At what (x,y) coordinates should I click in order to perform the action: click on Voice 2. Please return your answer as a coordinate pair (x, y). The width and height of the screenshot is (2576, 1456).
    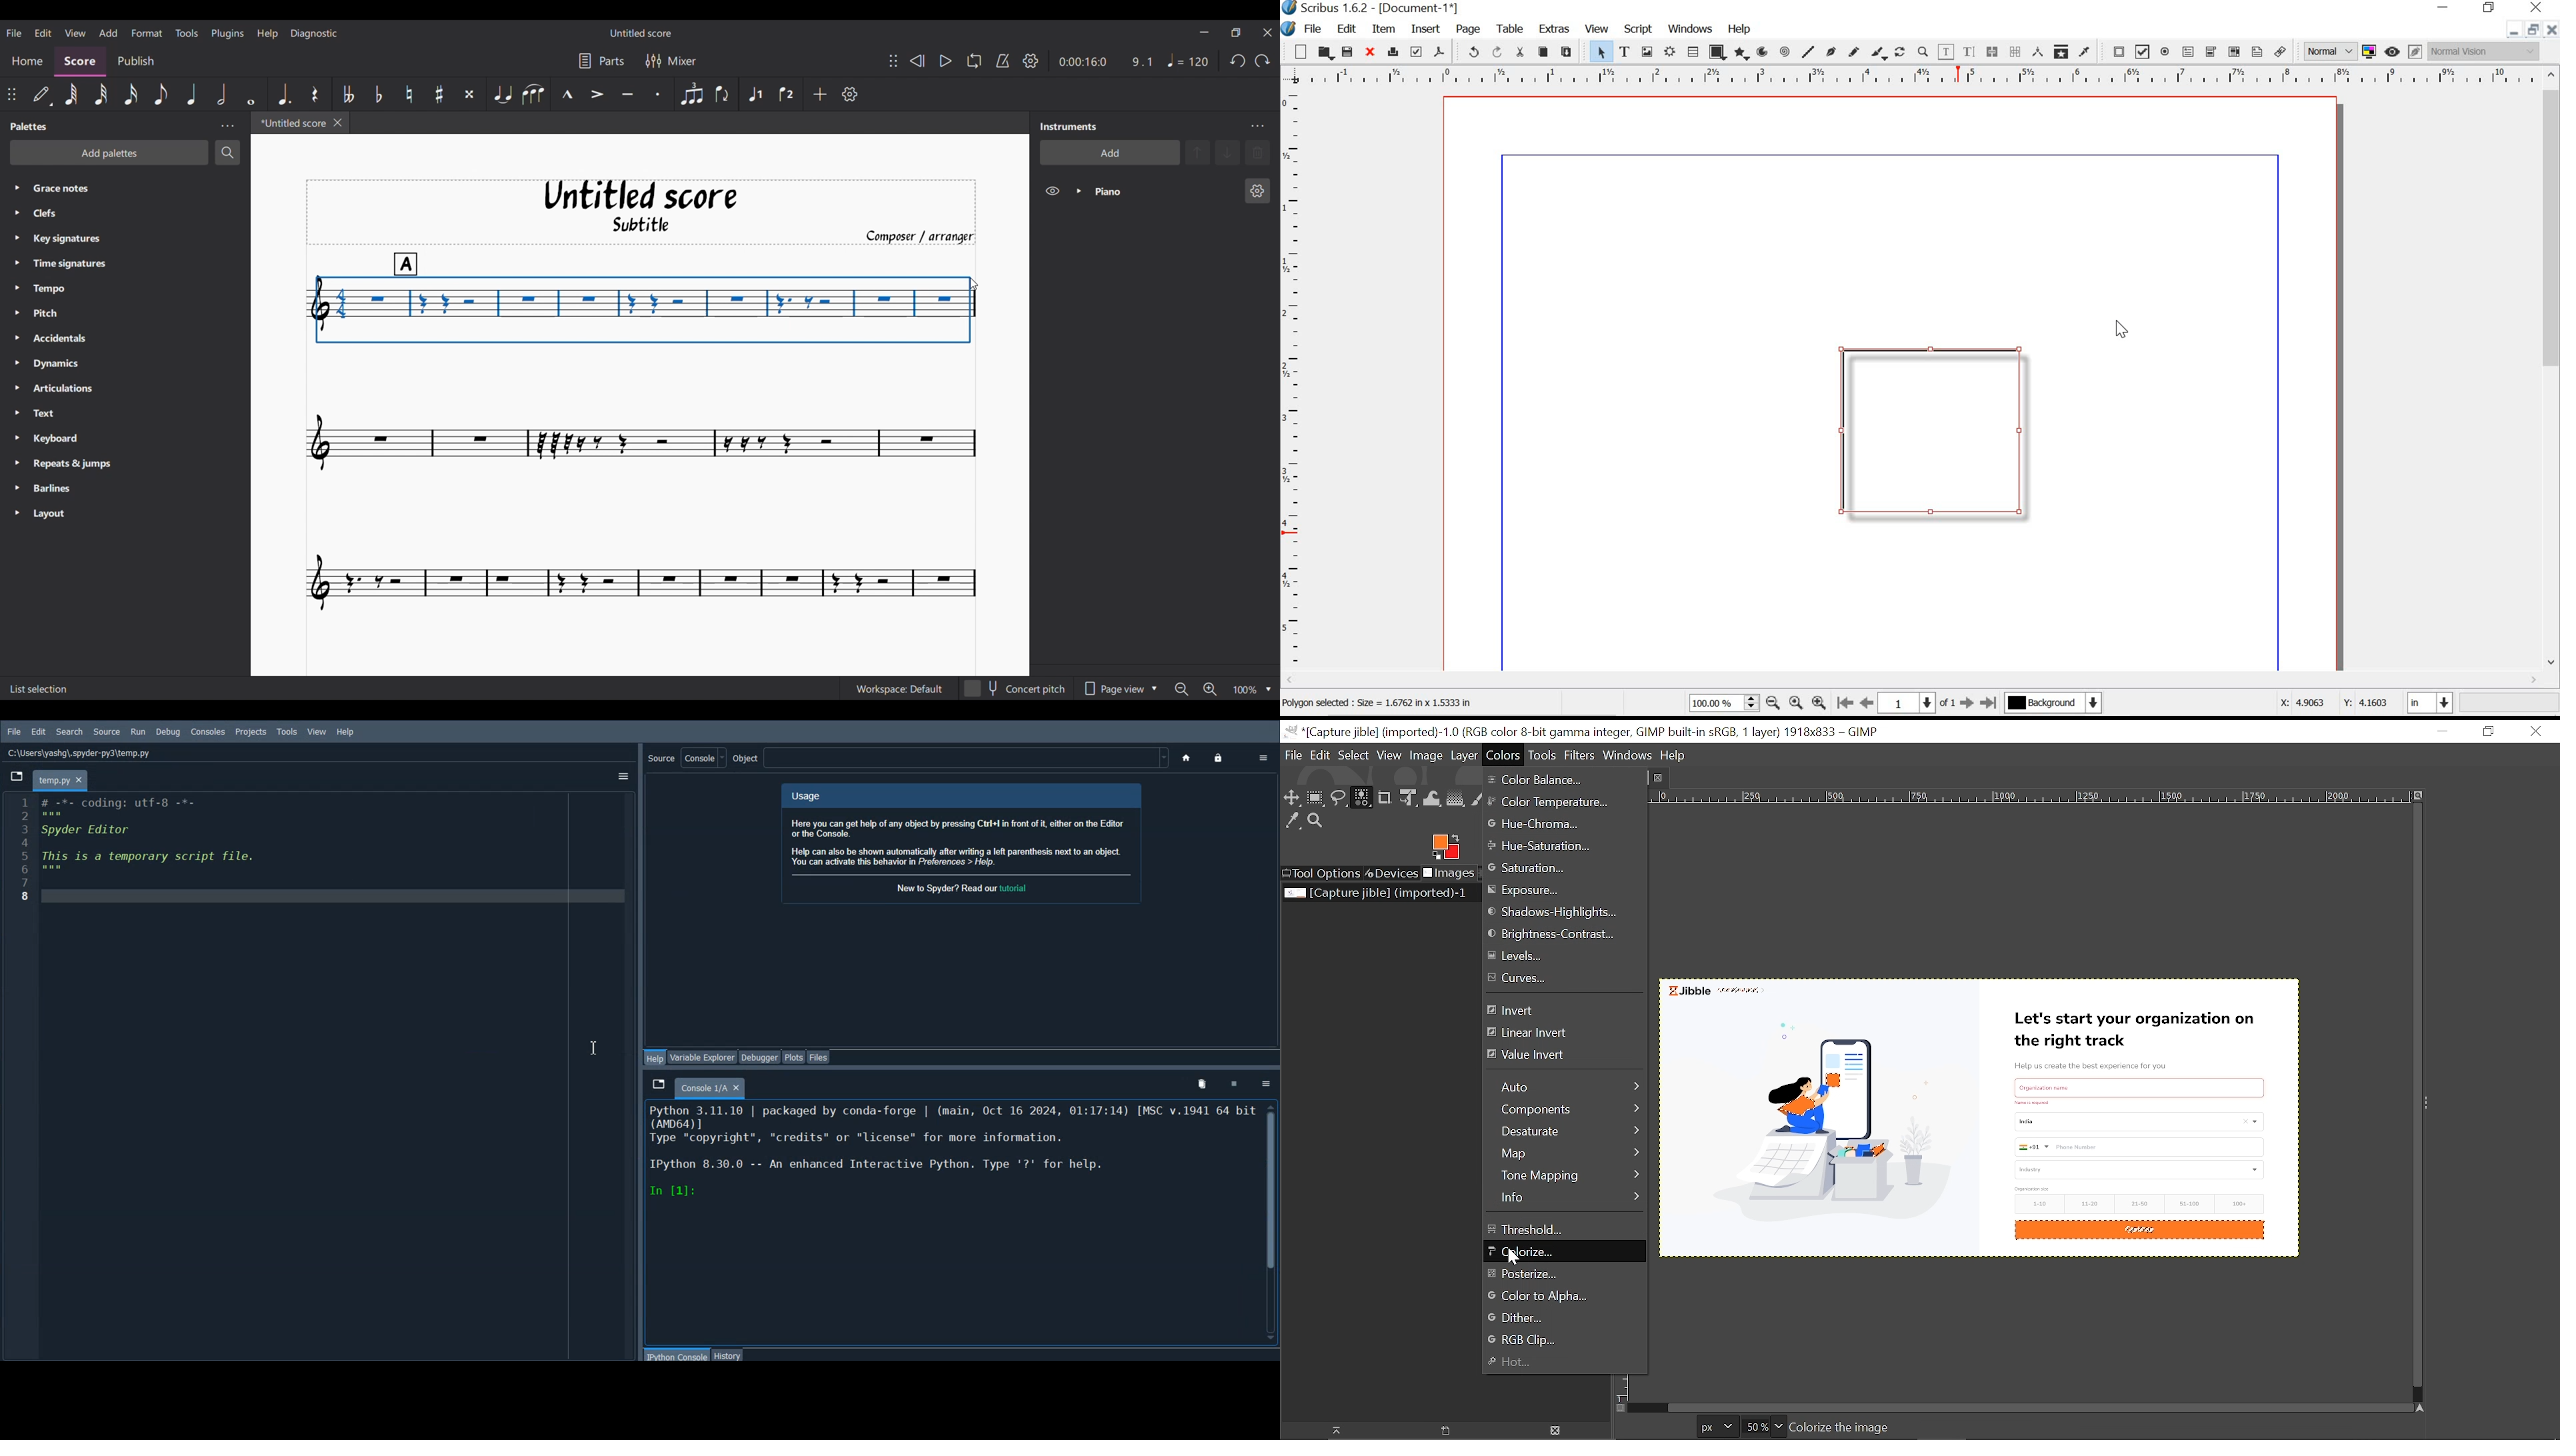
    Looking at the image, I should click on (786, 95).